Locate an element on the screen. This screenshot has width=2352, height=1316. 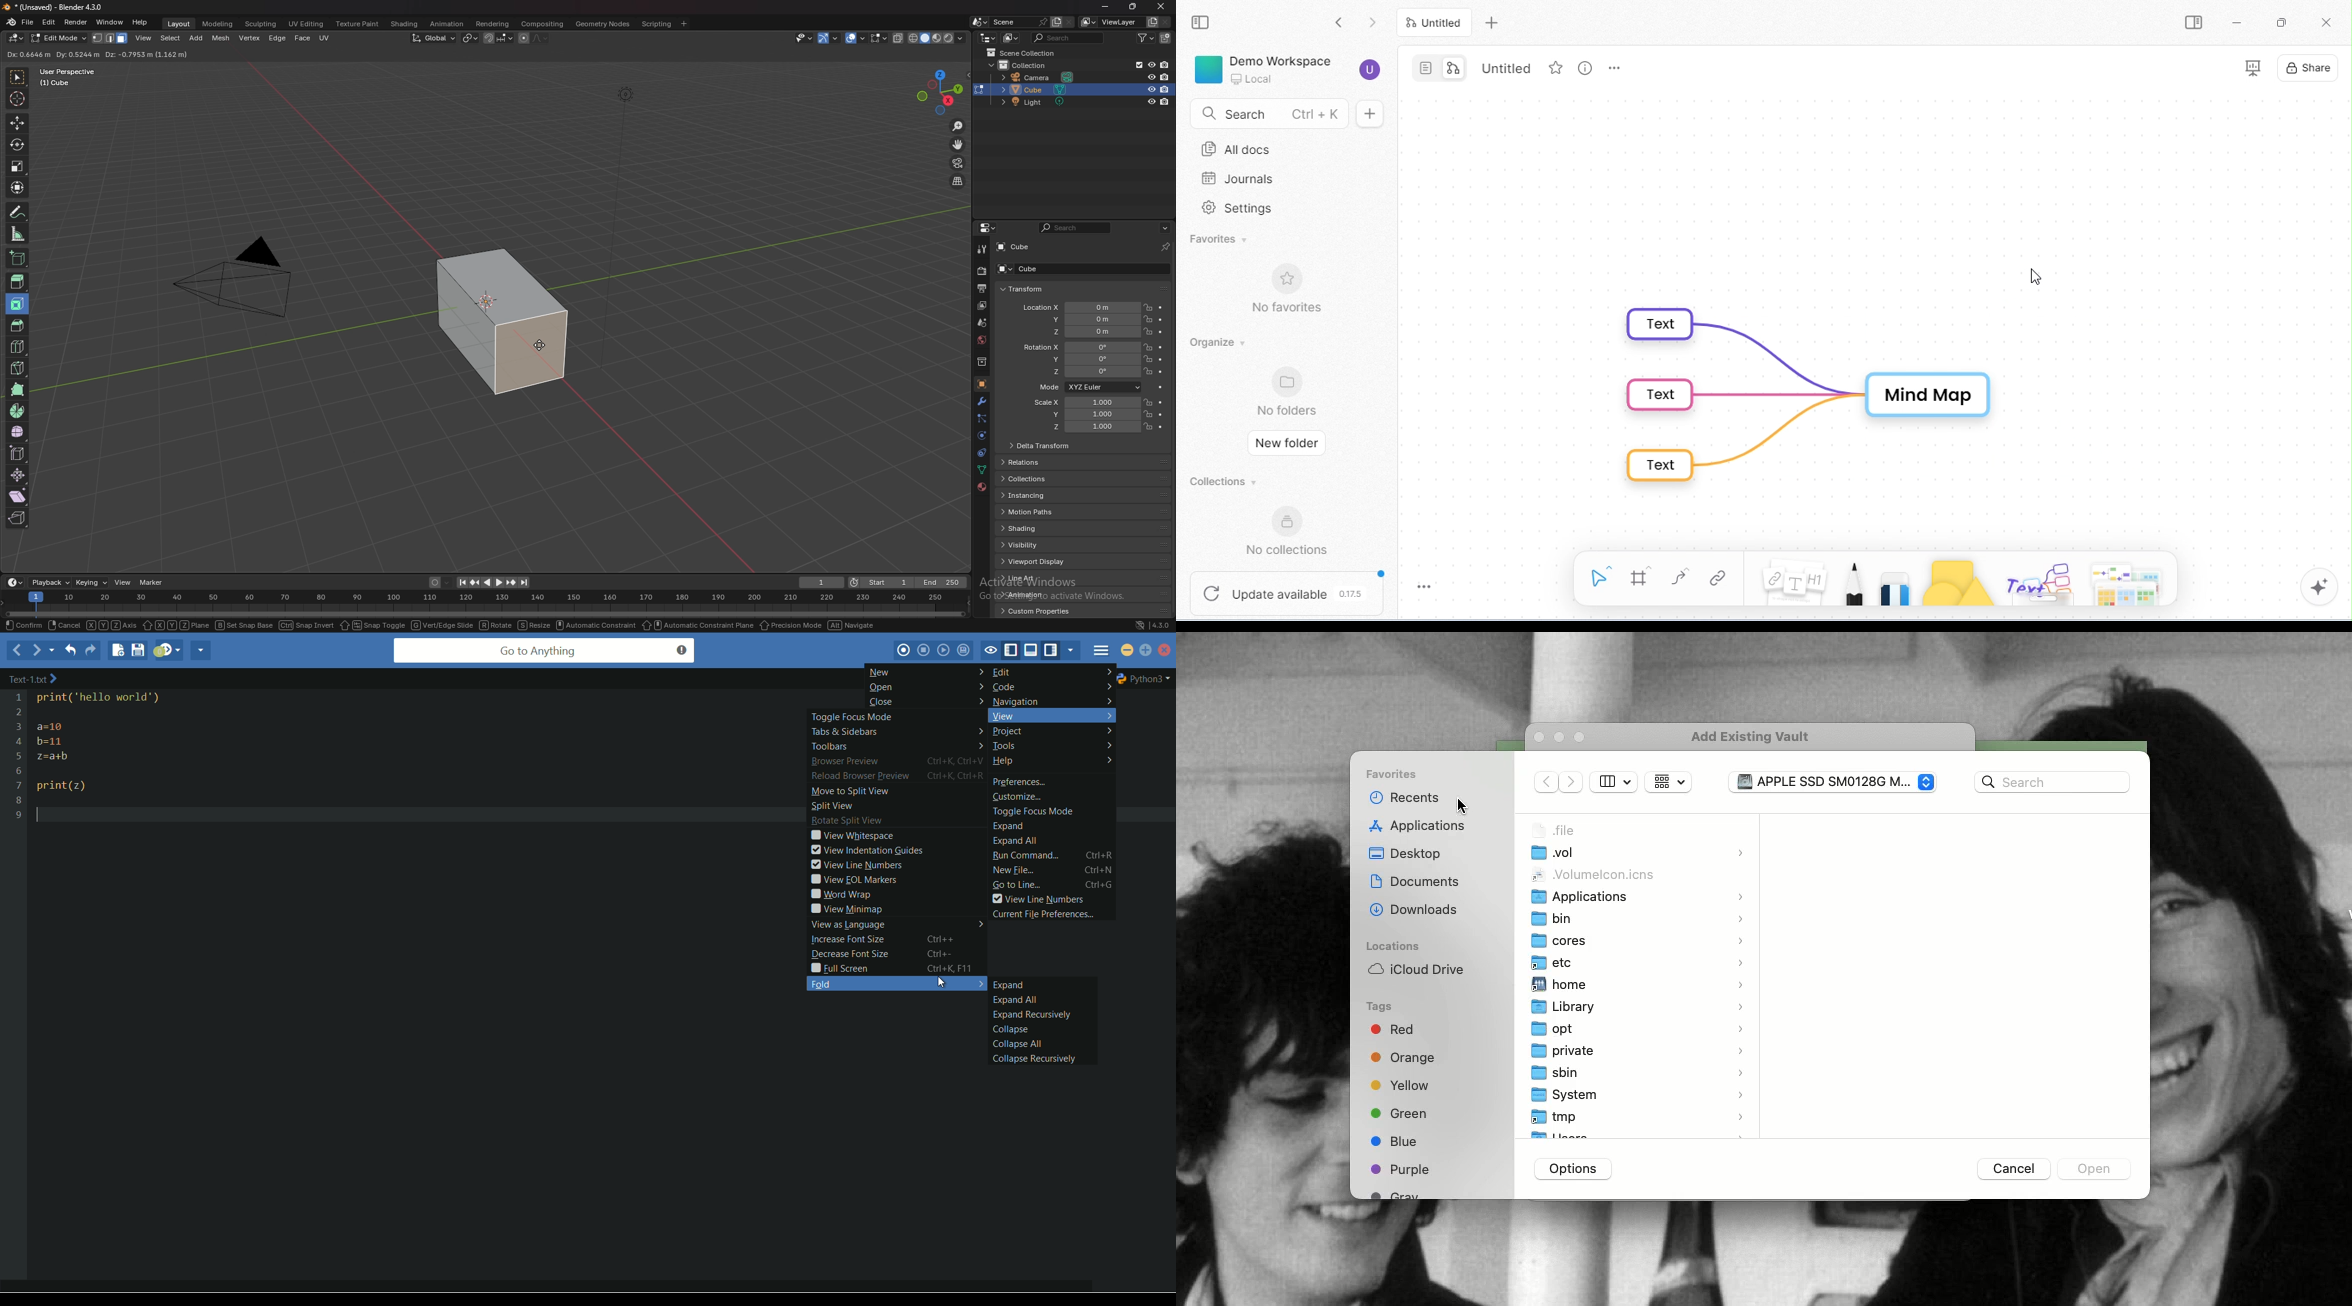
untitled tab is located at coordinates (1437, 22).